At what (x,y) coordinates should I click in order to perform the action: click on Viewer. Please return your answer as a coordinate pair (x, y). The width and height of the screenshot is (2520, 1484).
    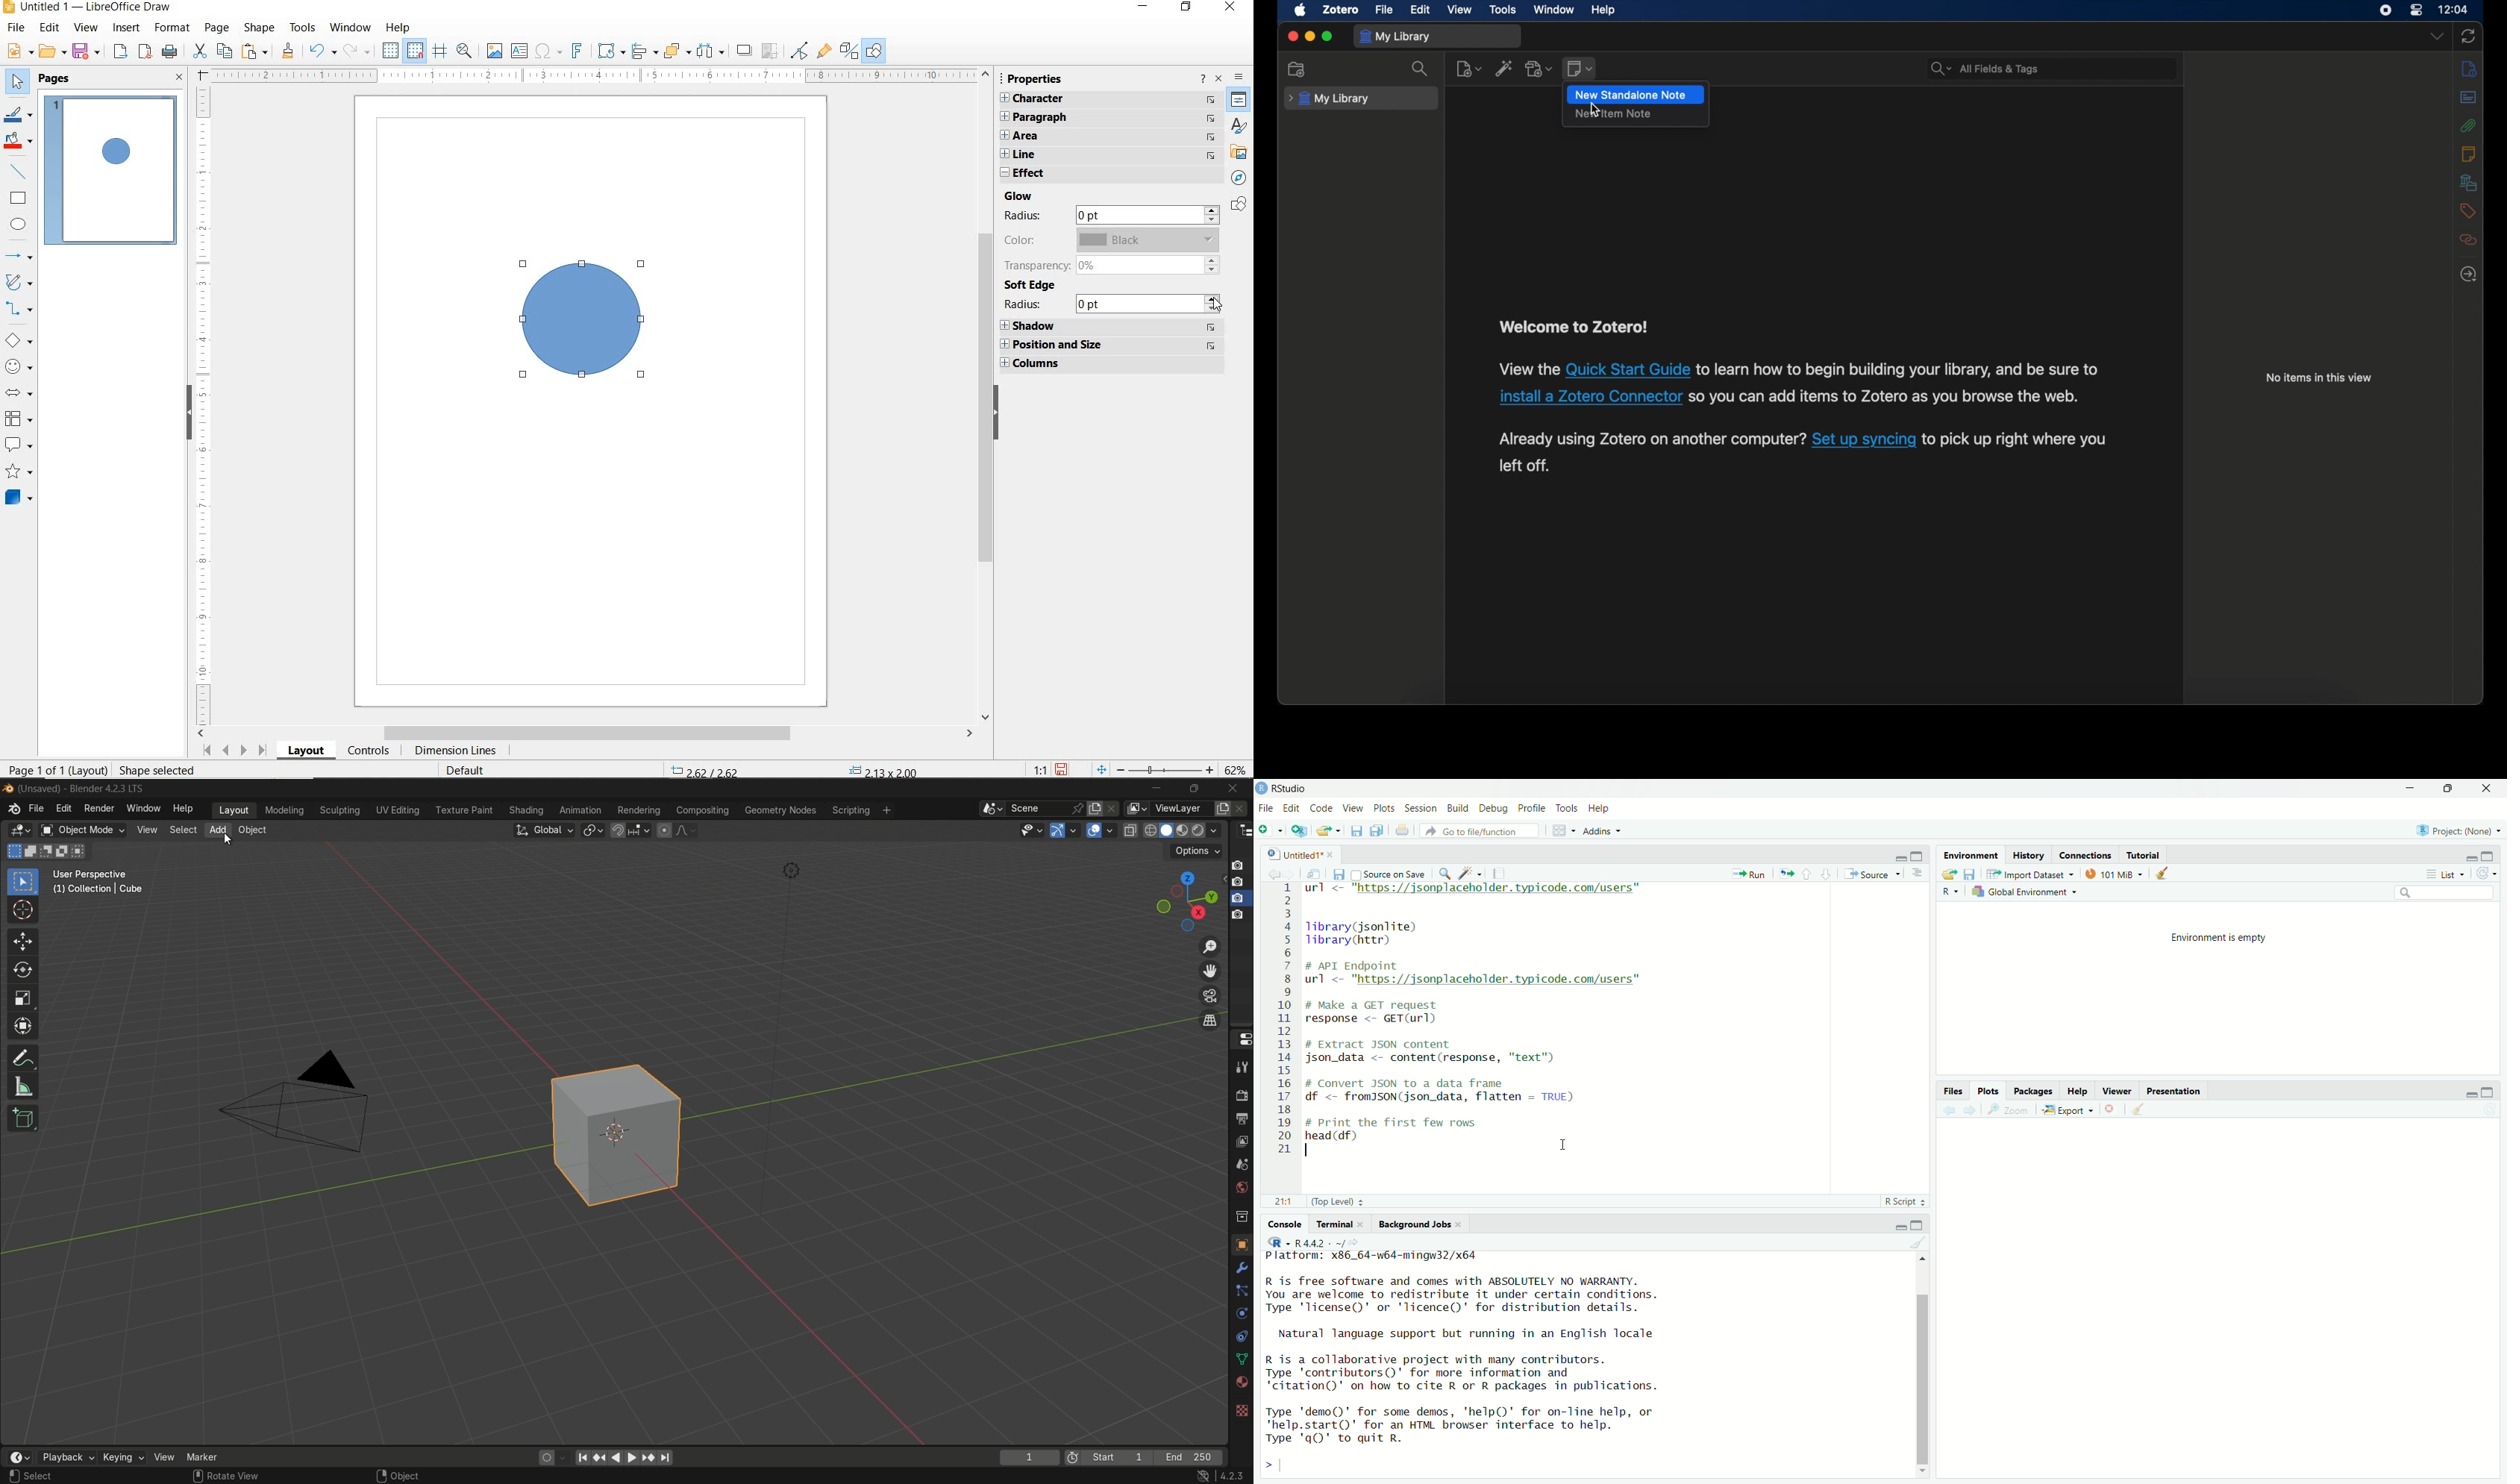
    Looking at the image, I should click on (2118, 1092).